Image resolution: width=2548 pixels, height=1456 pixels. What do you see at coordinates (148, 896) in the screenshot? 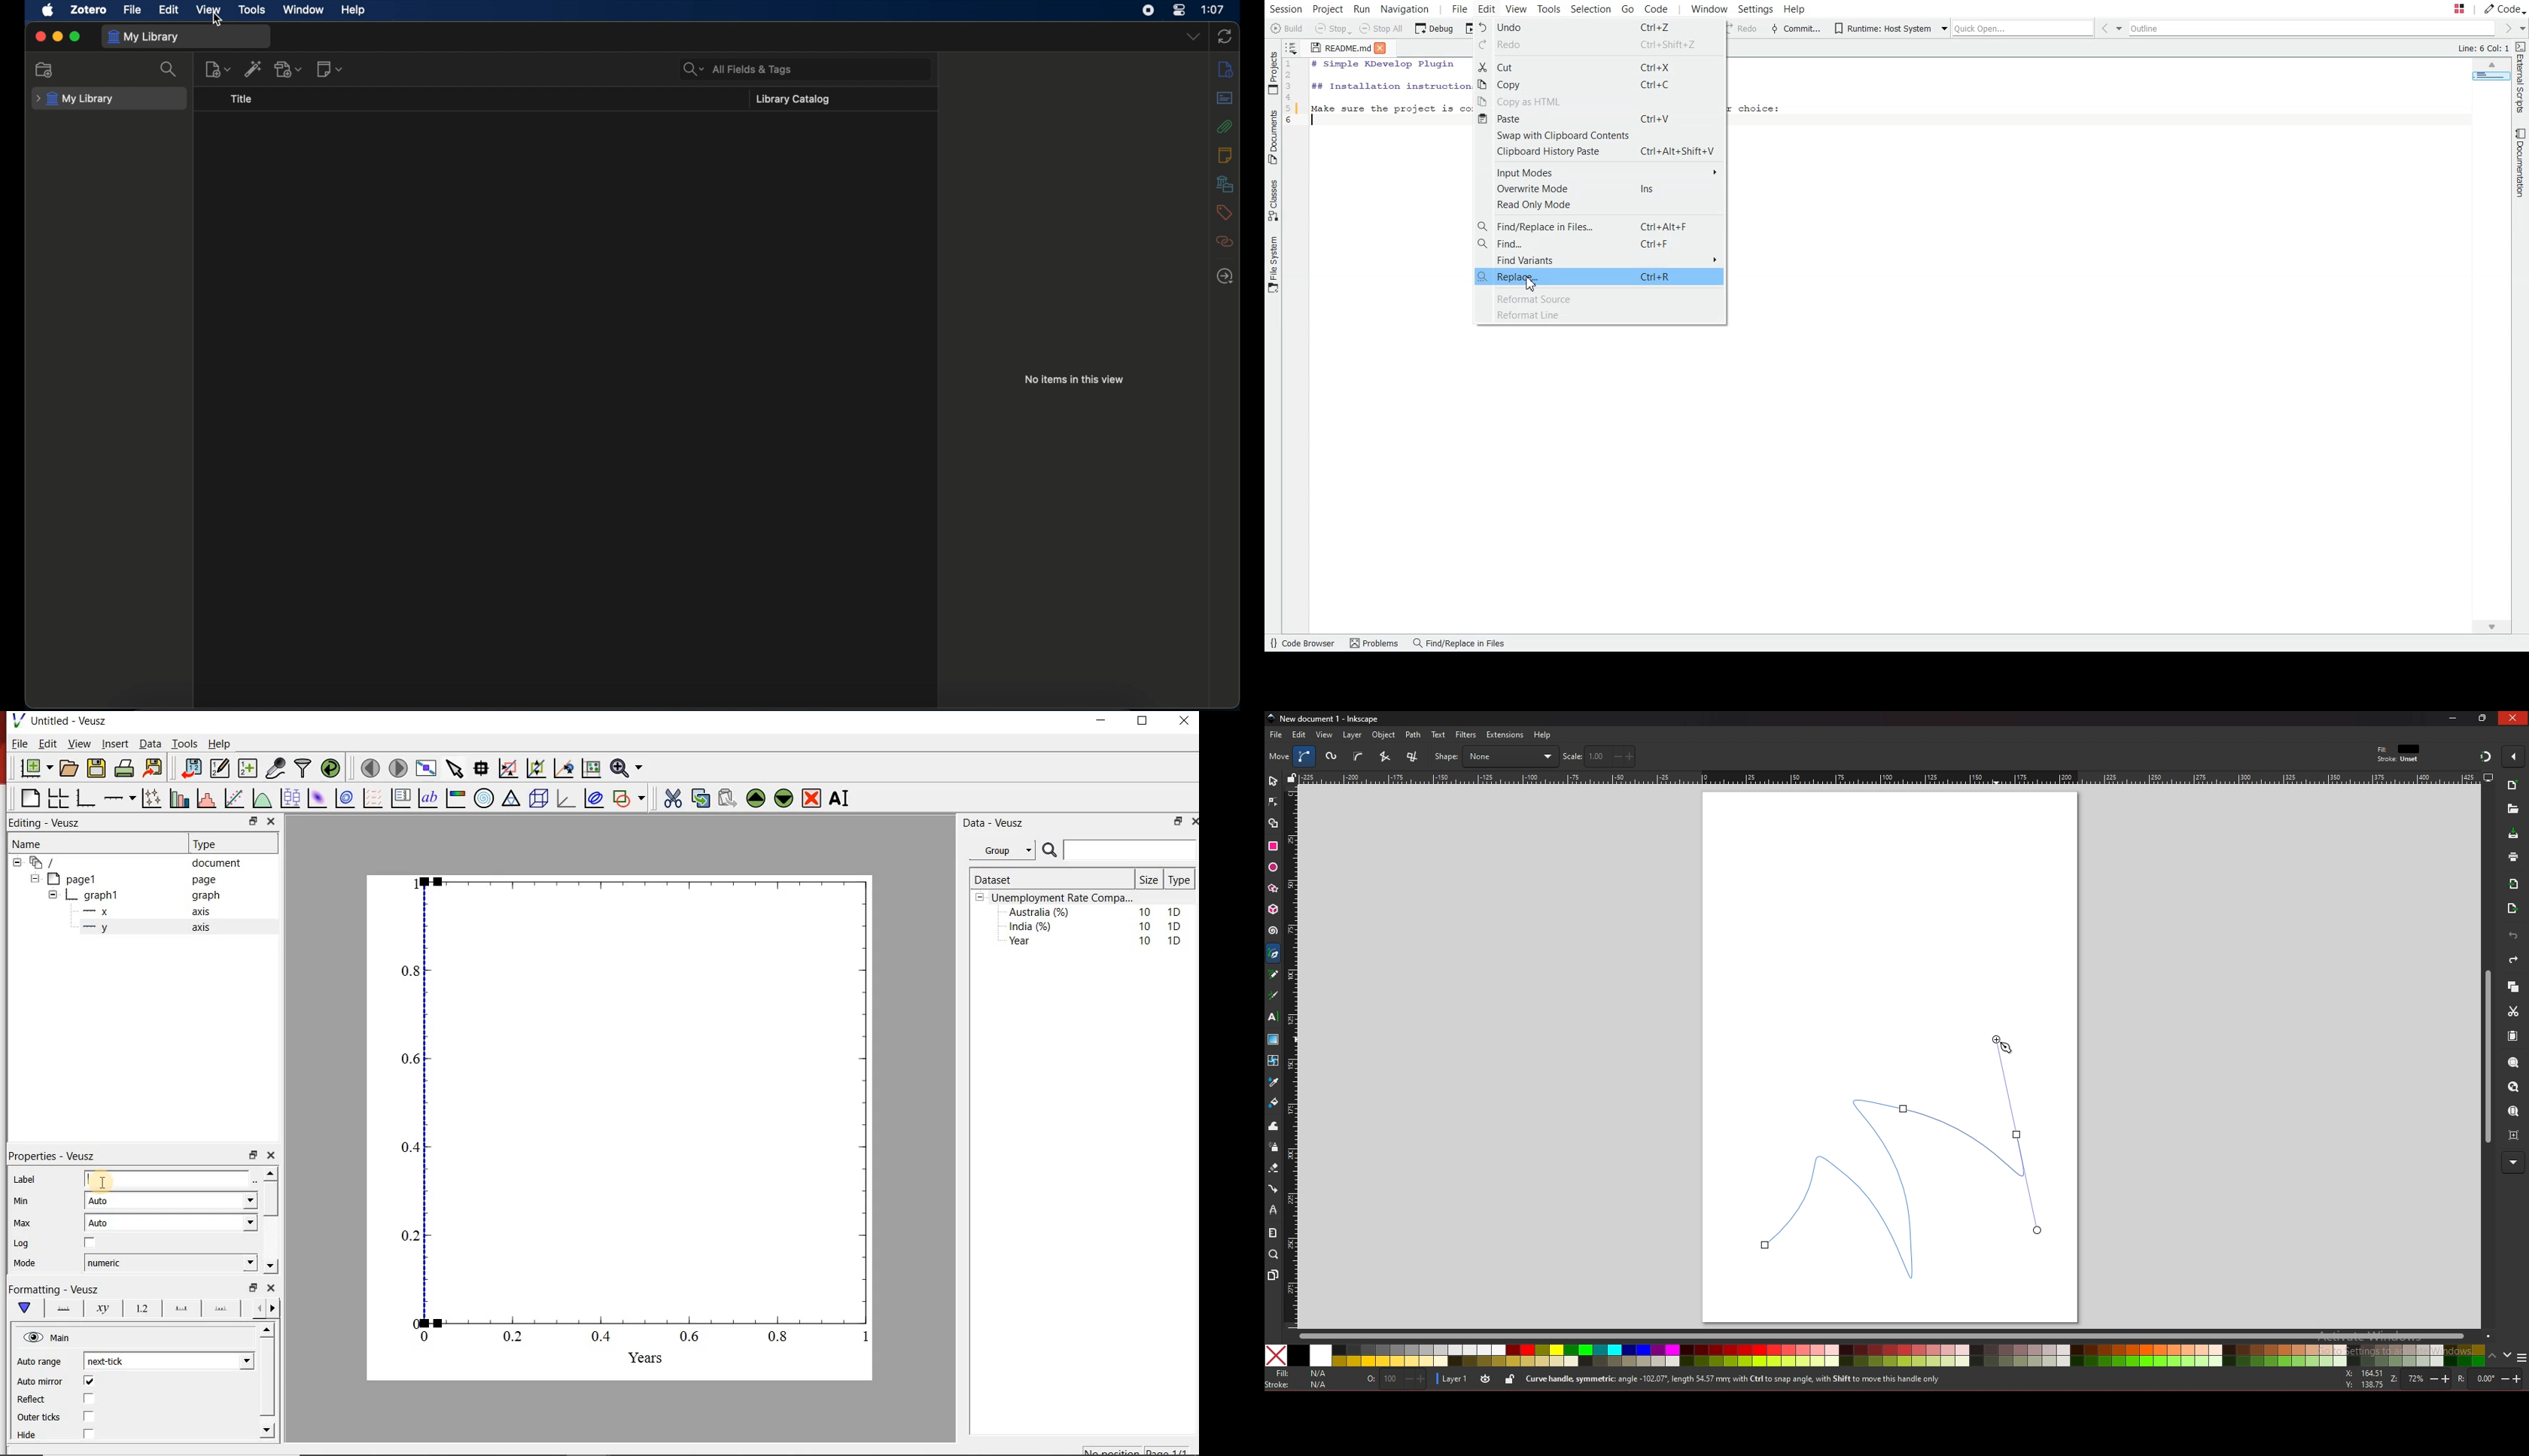
I see `graph1
pl graph` at bounding box center [148, 896].